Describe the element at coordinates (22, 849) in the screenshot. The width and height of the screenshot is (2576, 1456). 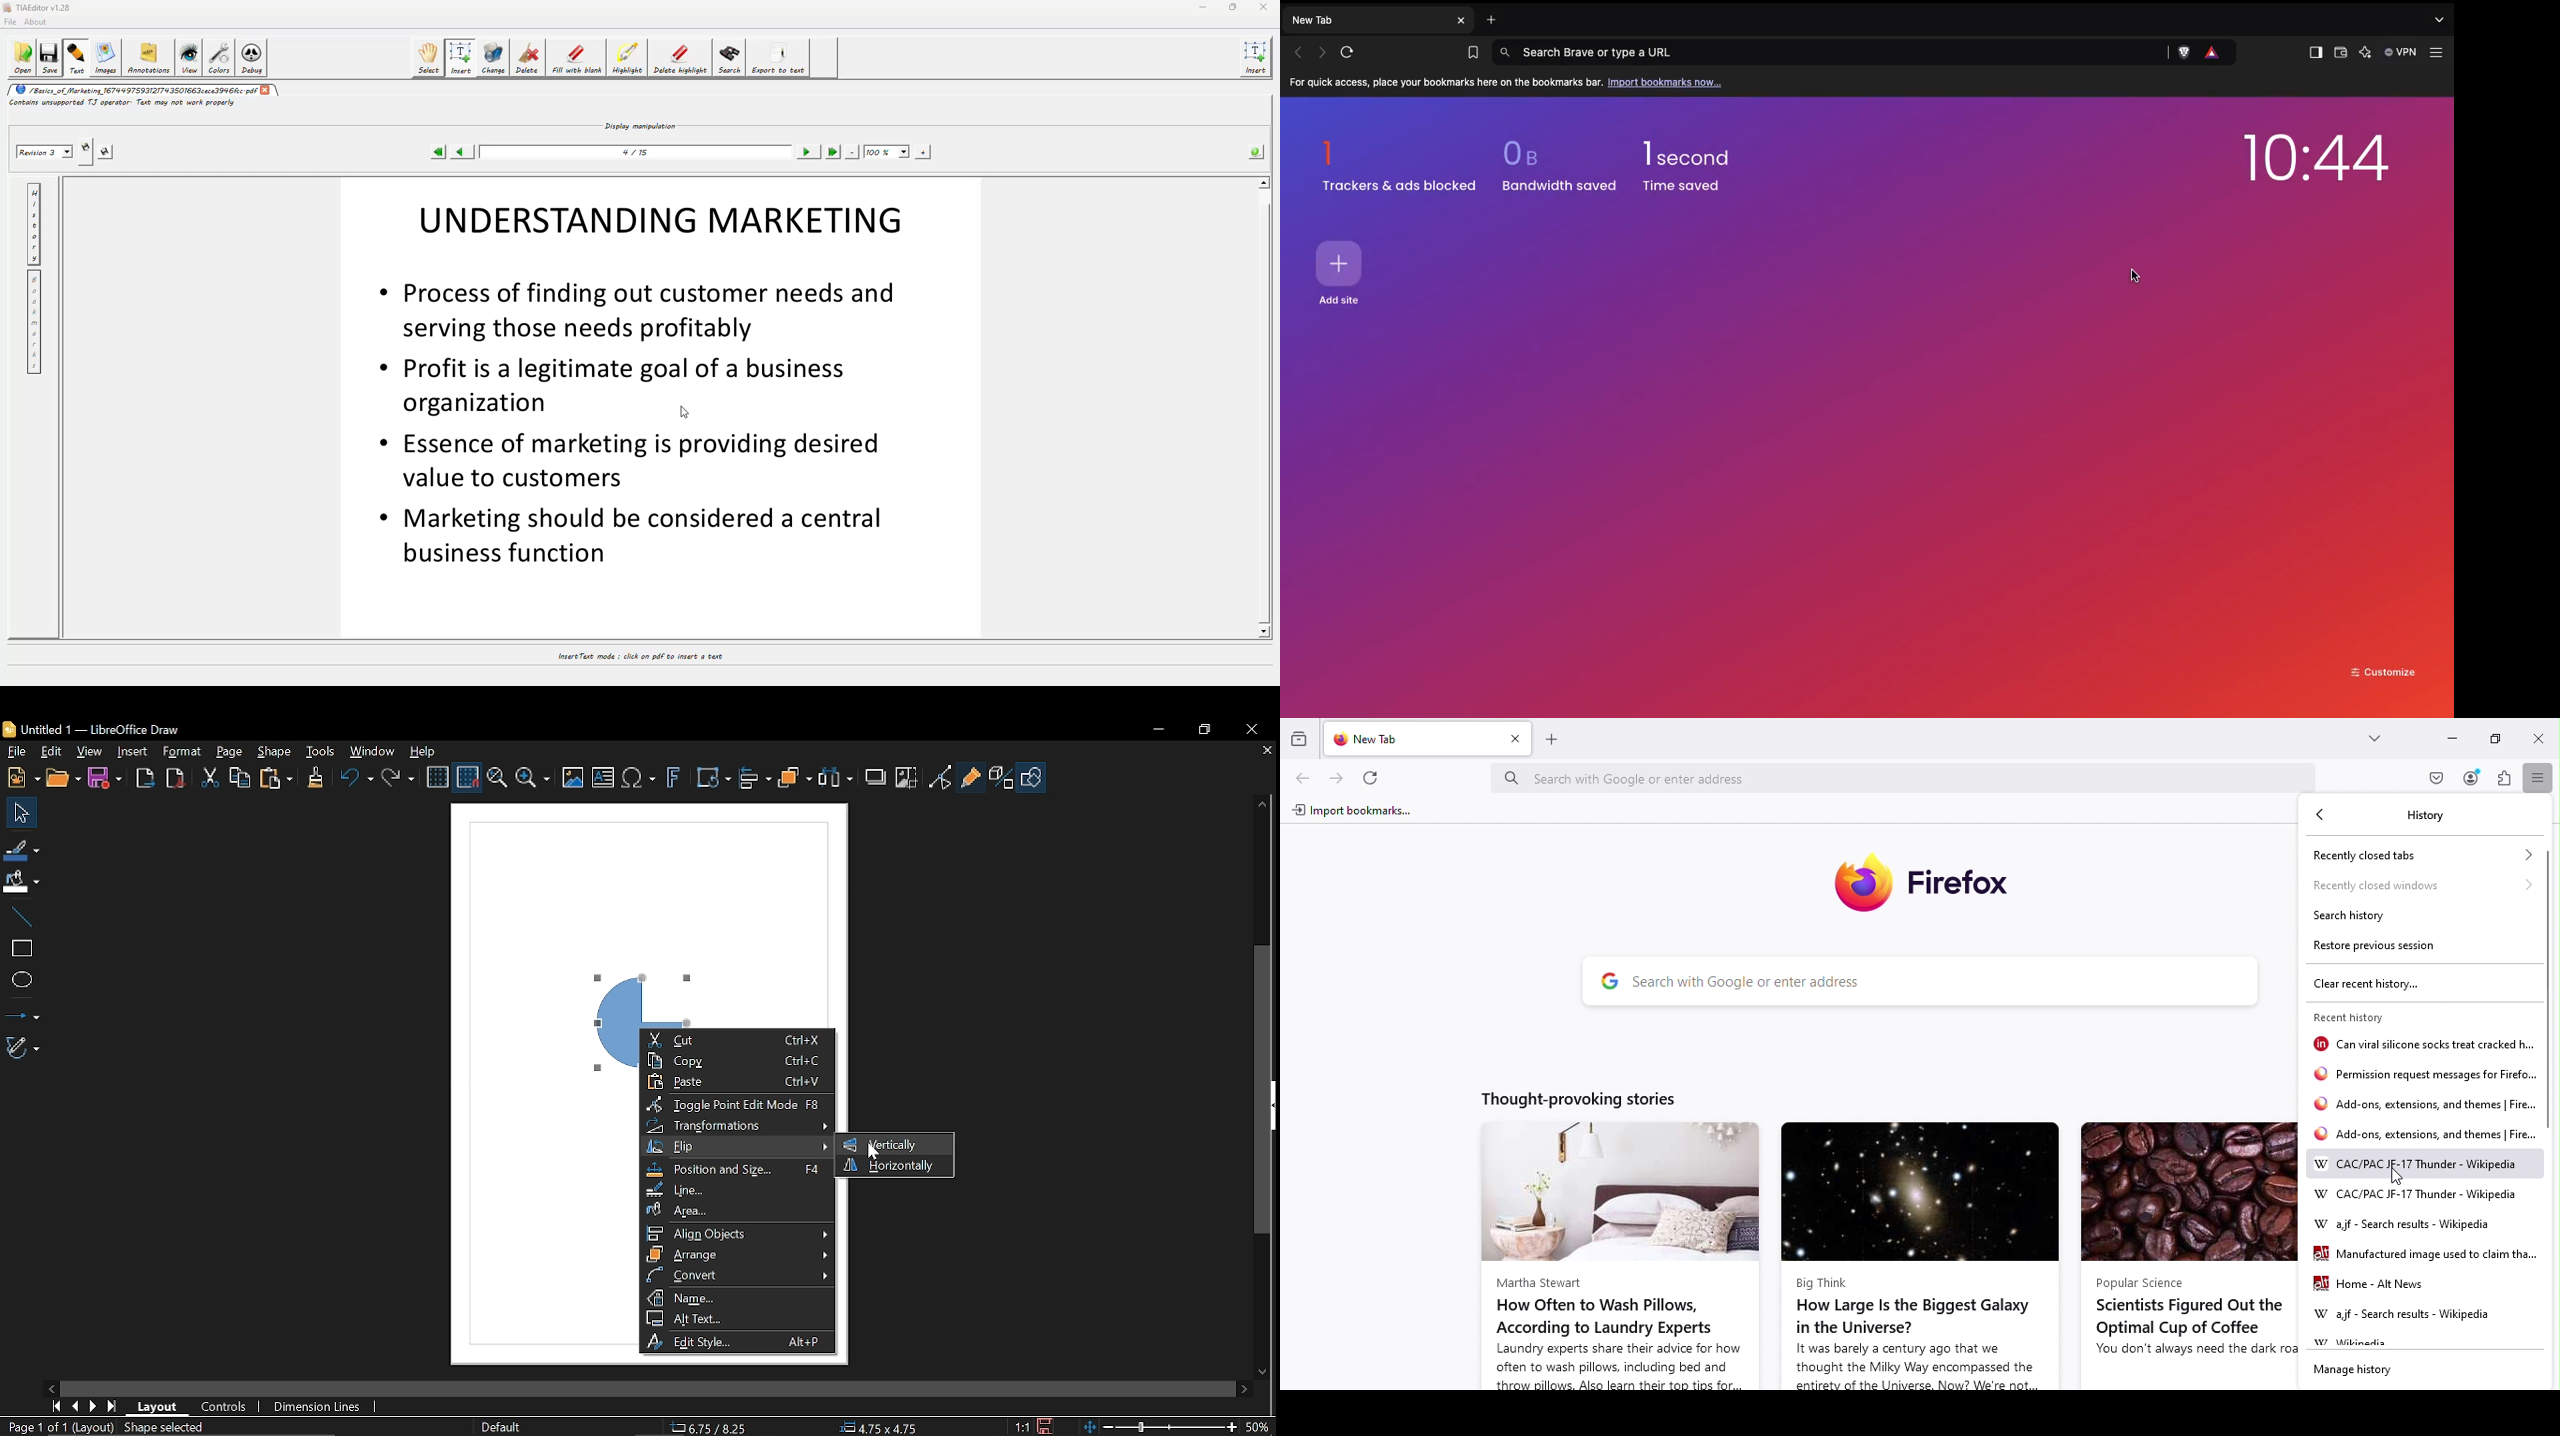
I see `Line color` at that location.